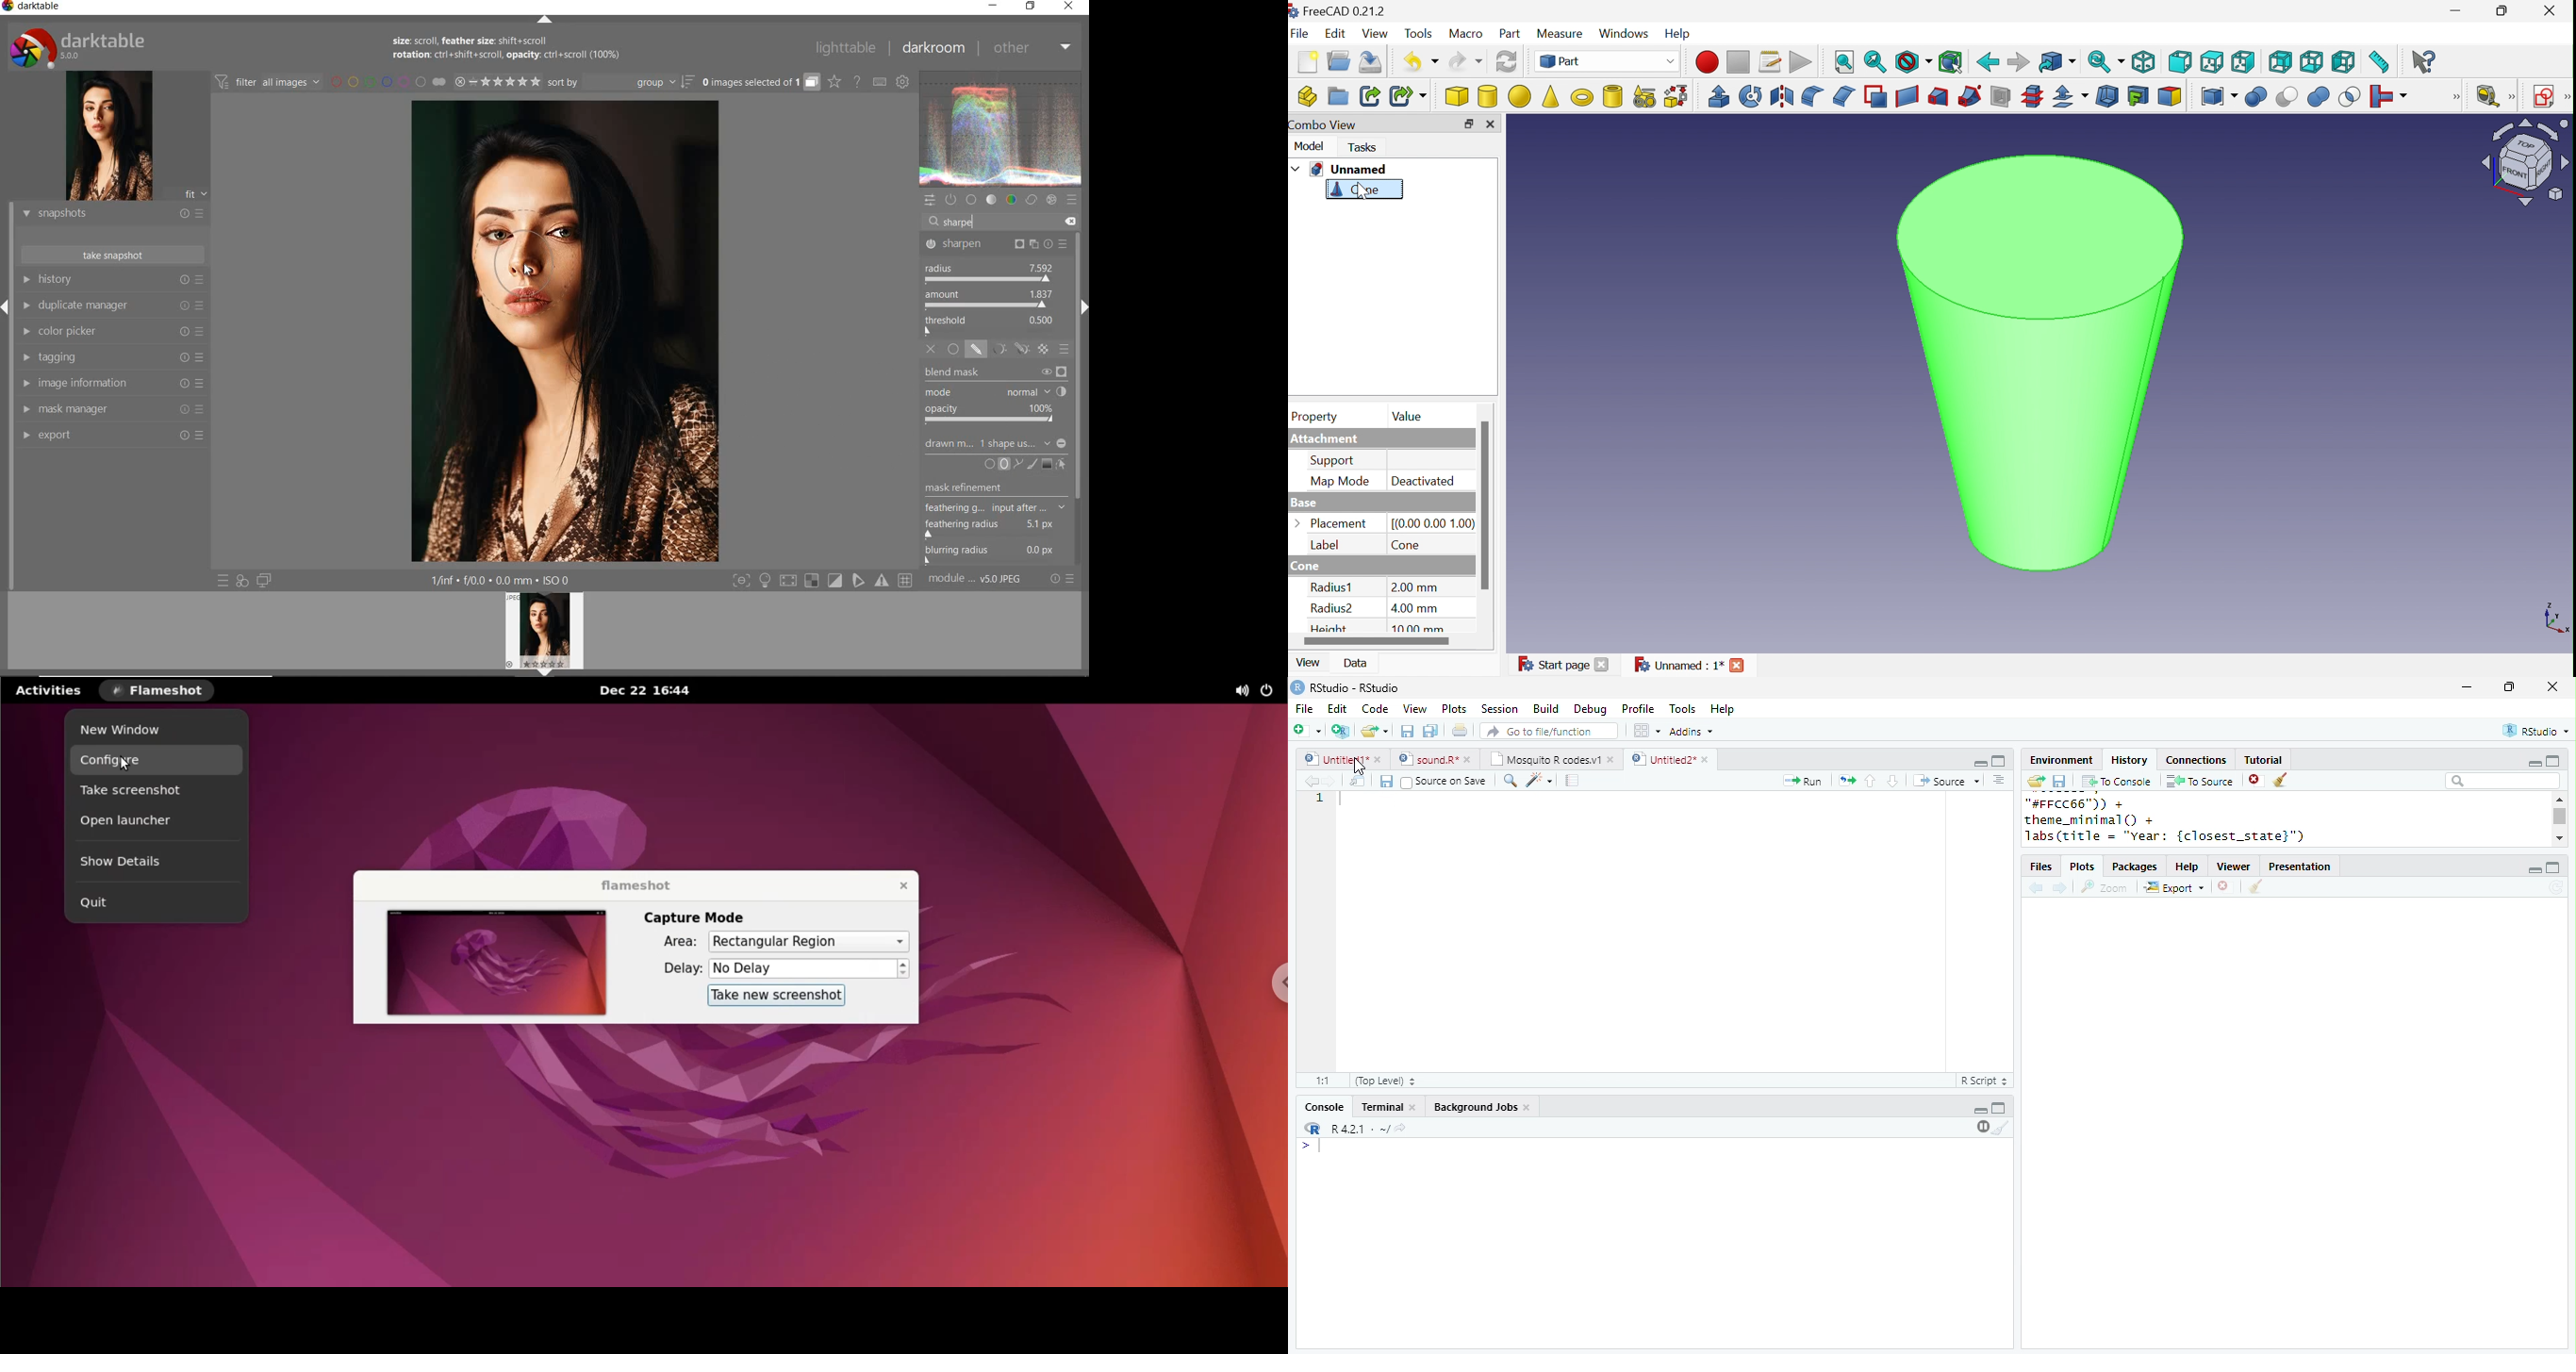 The image size is (2576, 1372). What do you see at coordinates (1783, 97) in the screenshot?
I see `Mirroring` at bounding box center [1783, 97].